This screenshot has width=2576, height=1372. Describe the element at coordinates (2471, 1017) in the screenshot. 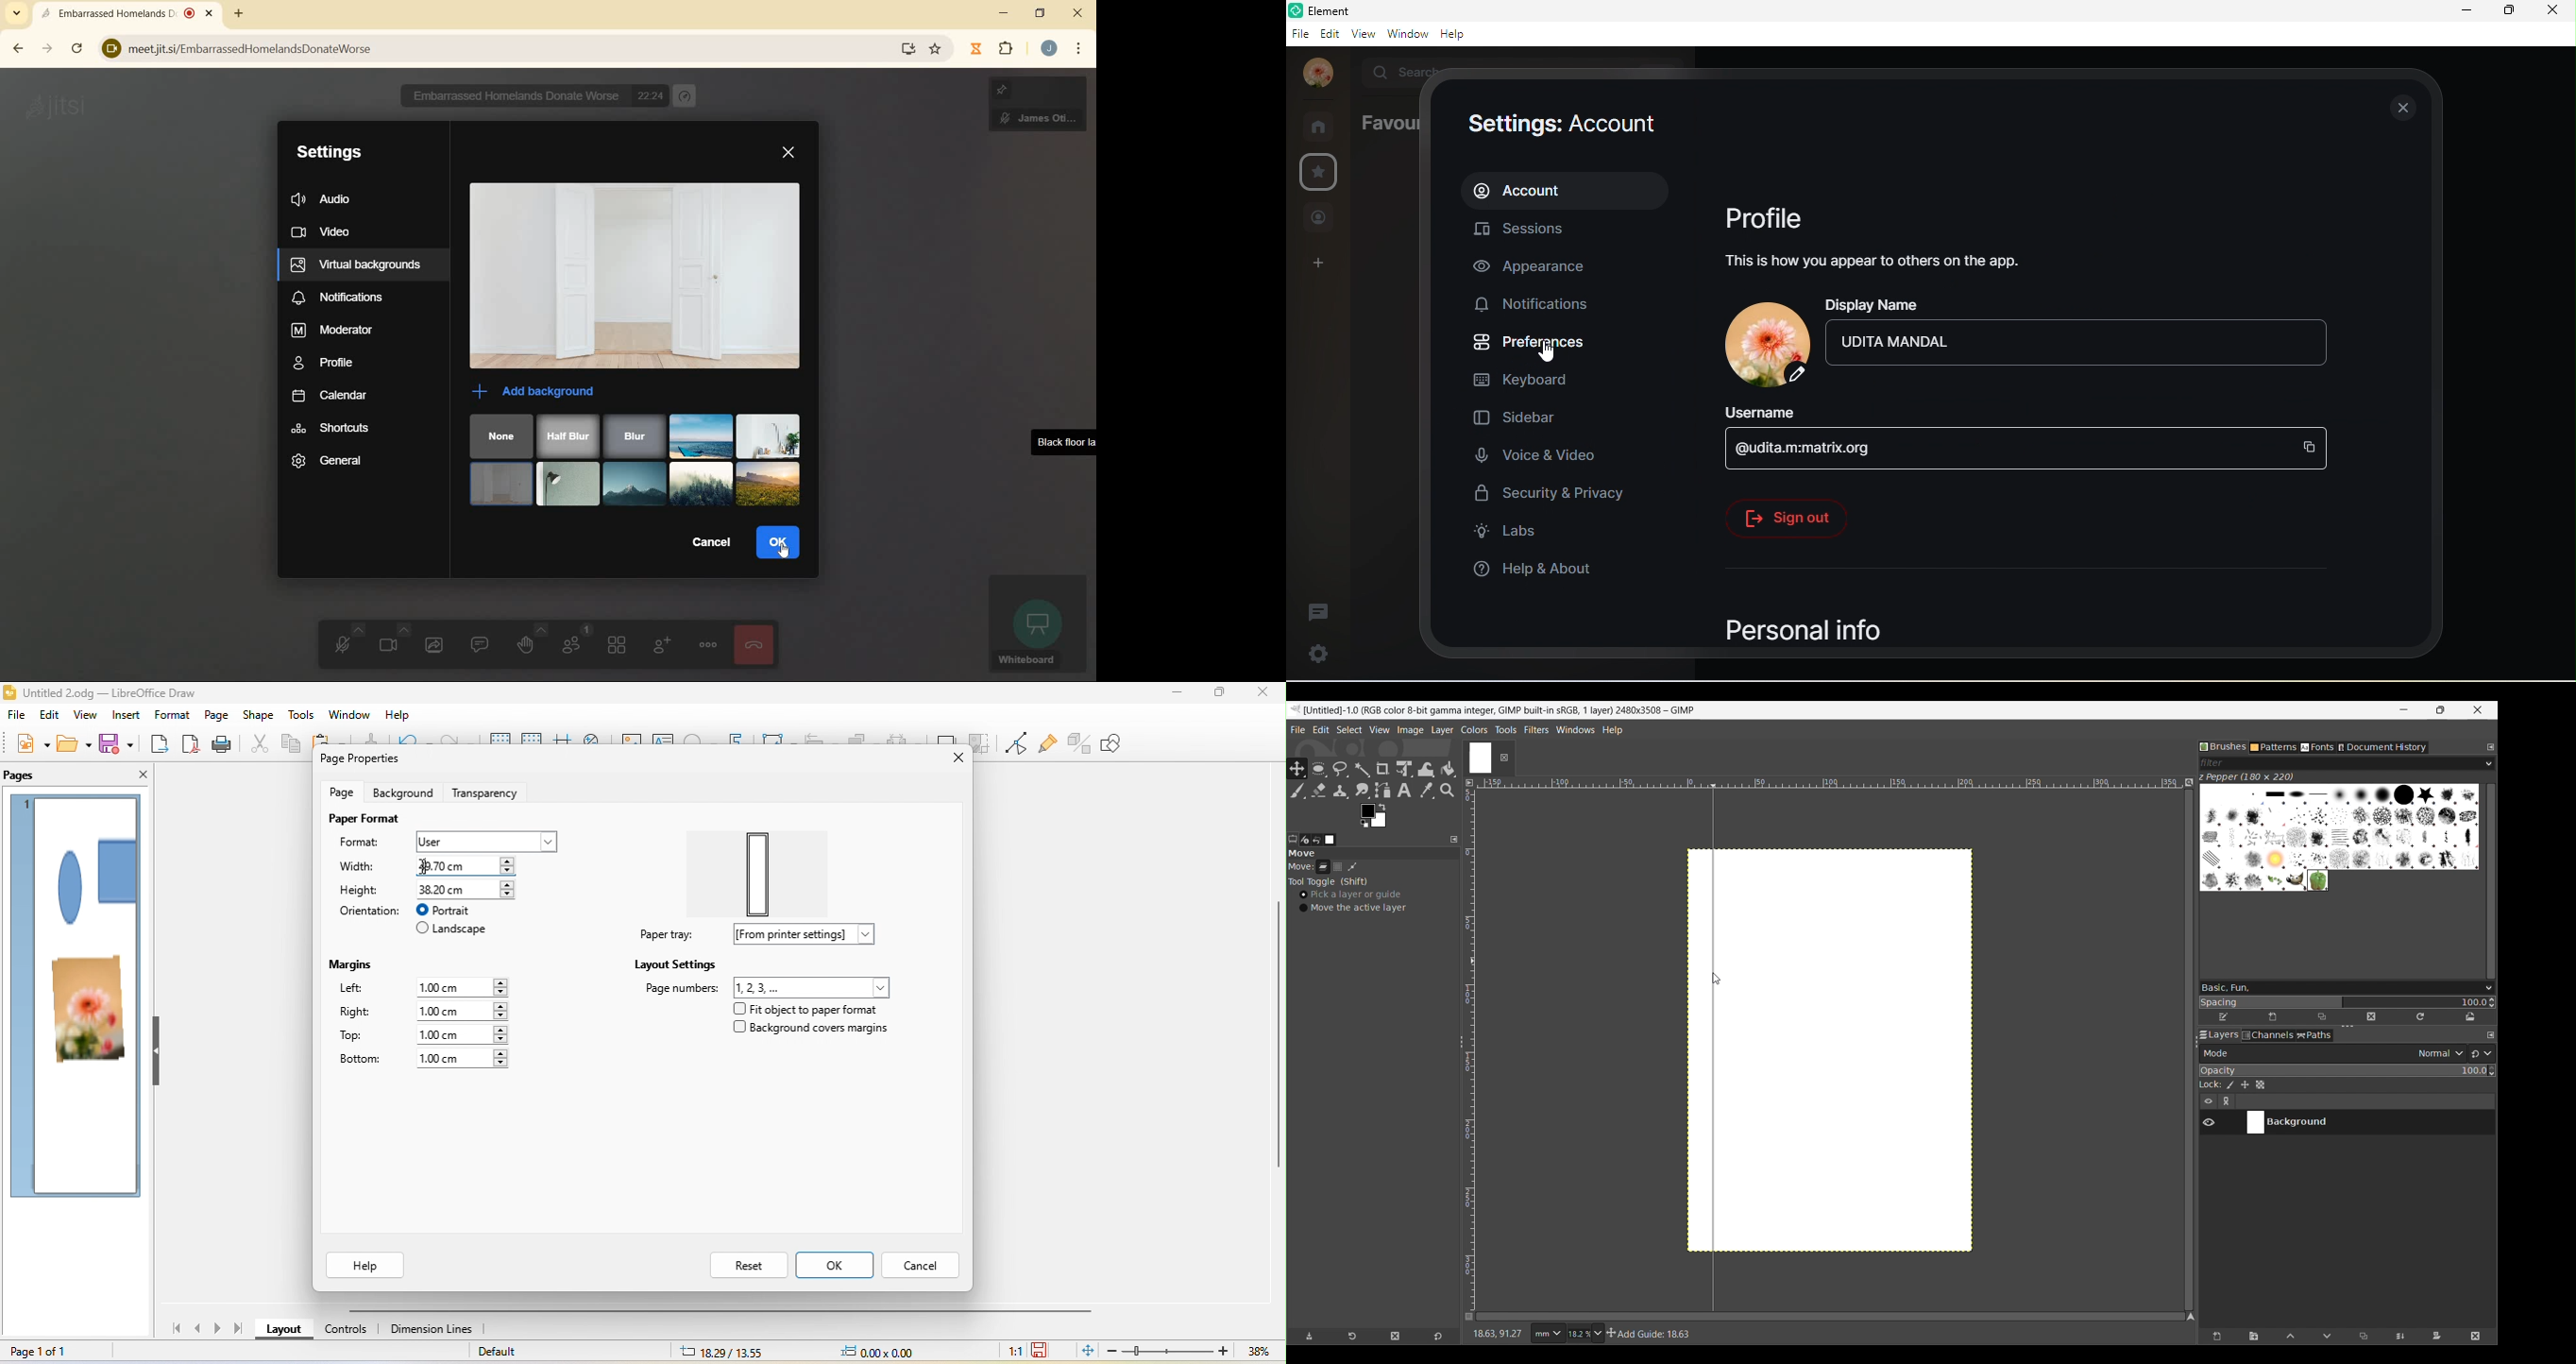

I see `Open brush as image` at that location.